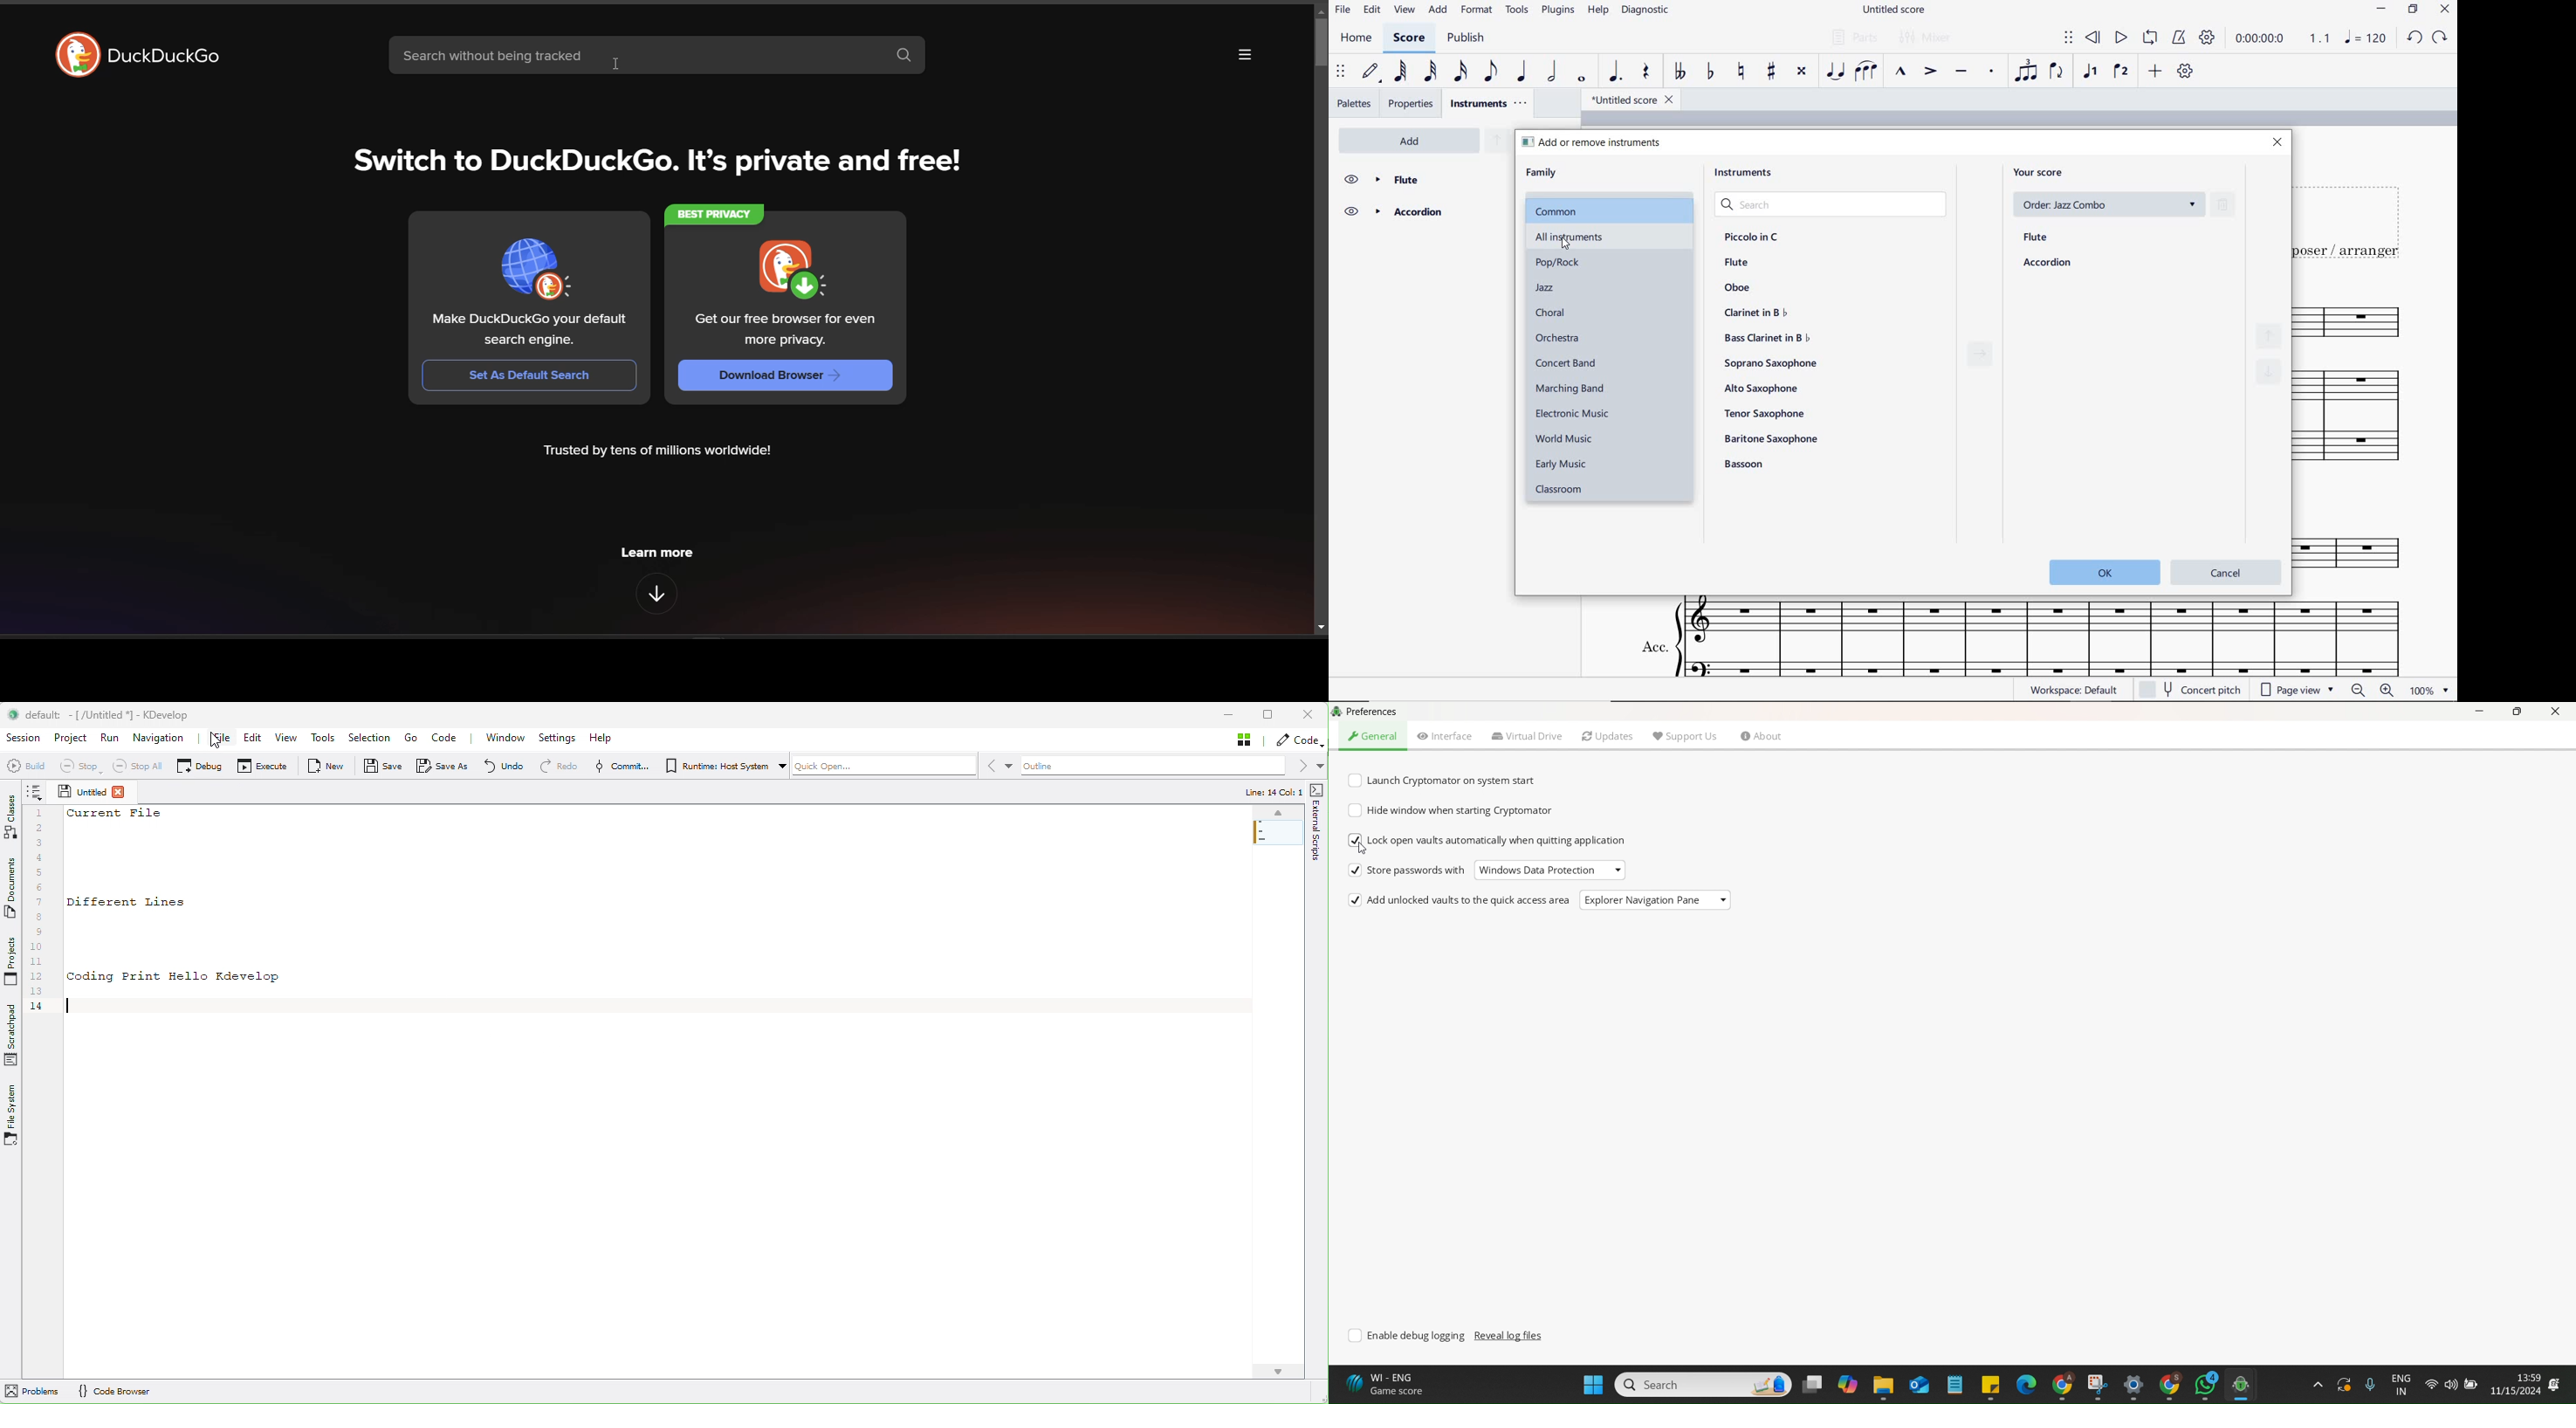 This screenshot has width=2576, height=1428. What do you see at coordinates (2420, 691) in the screenshot?
I see `zoom factor` at bounding box center [2420, 691].